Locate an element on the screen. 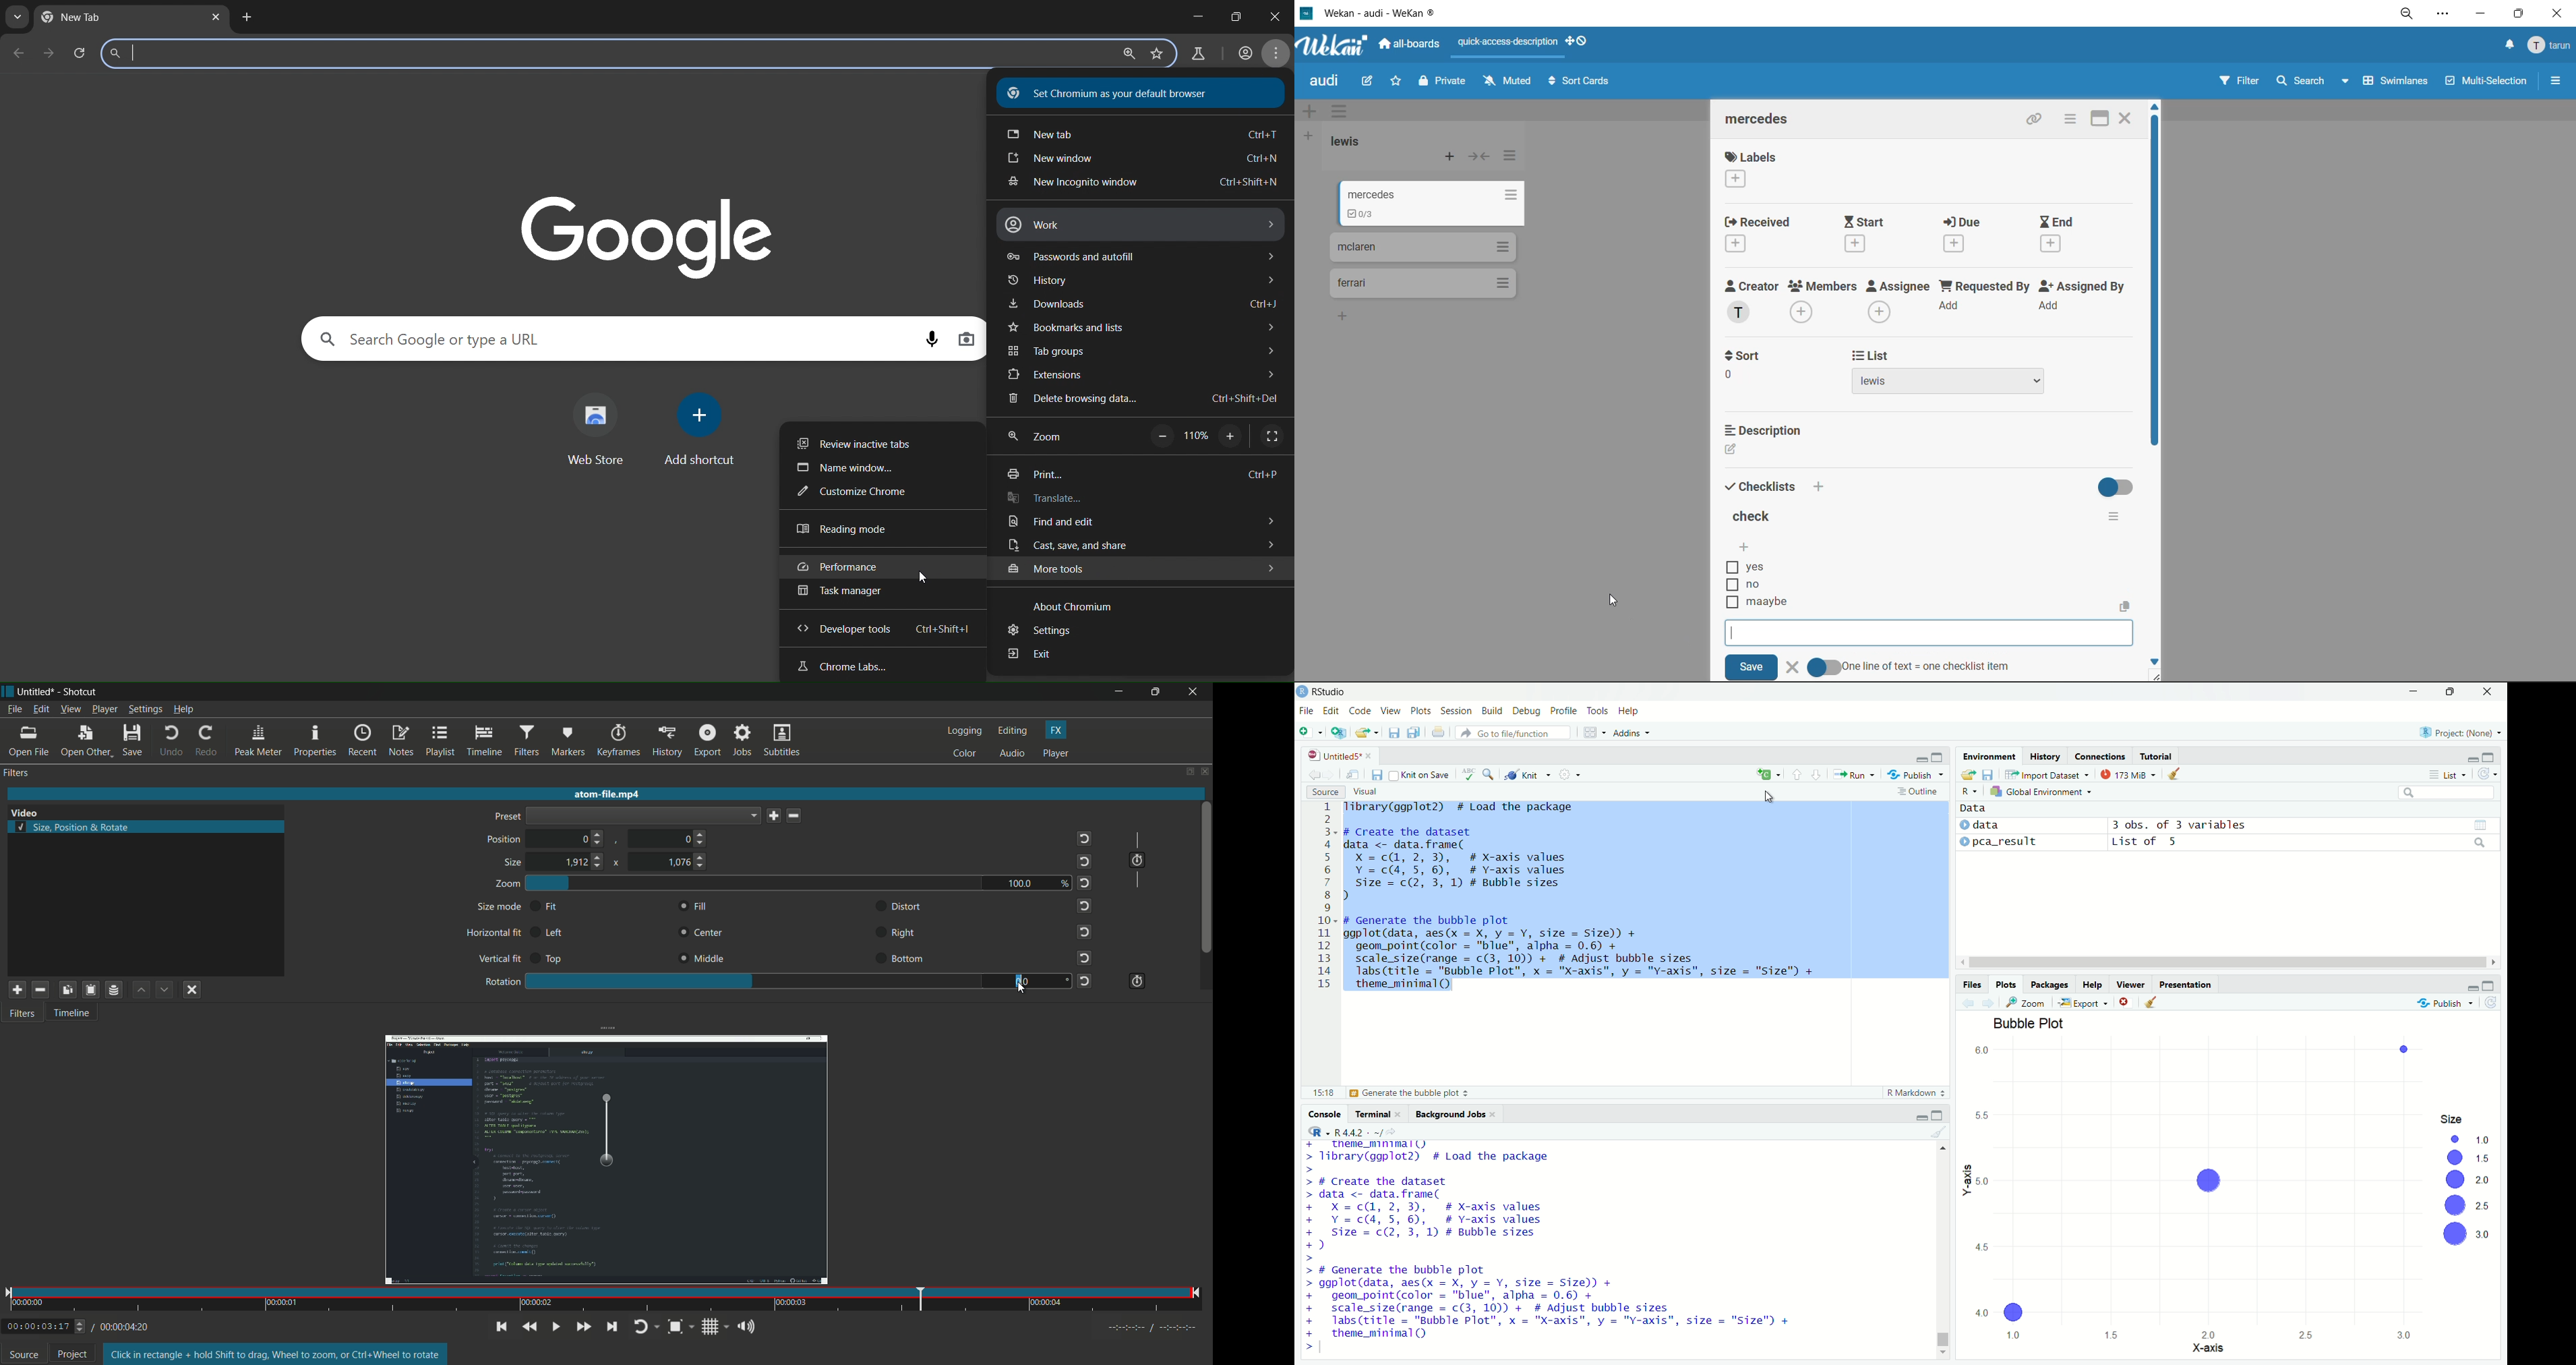 This screenshot has height=1372, width=2576. maximize is located at coordinates (2490, 985).